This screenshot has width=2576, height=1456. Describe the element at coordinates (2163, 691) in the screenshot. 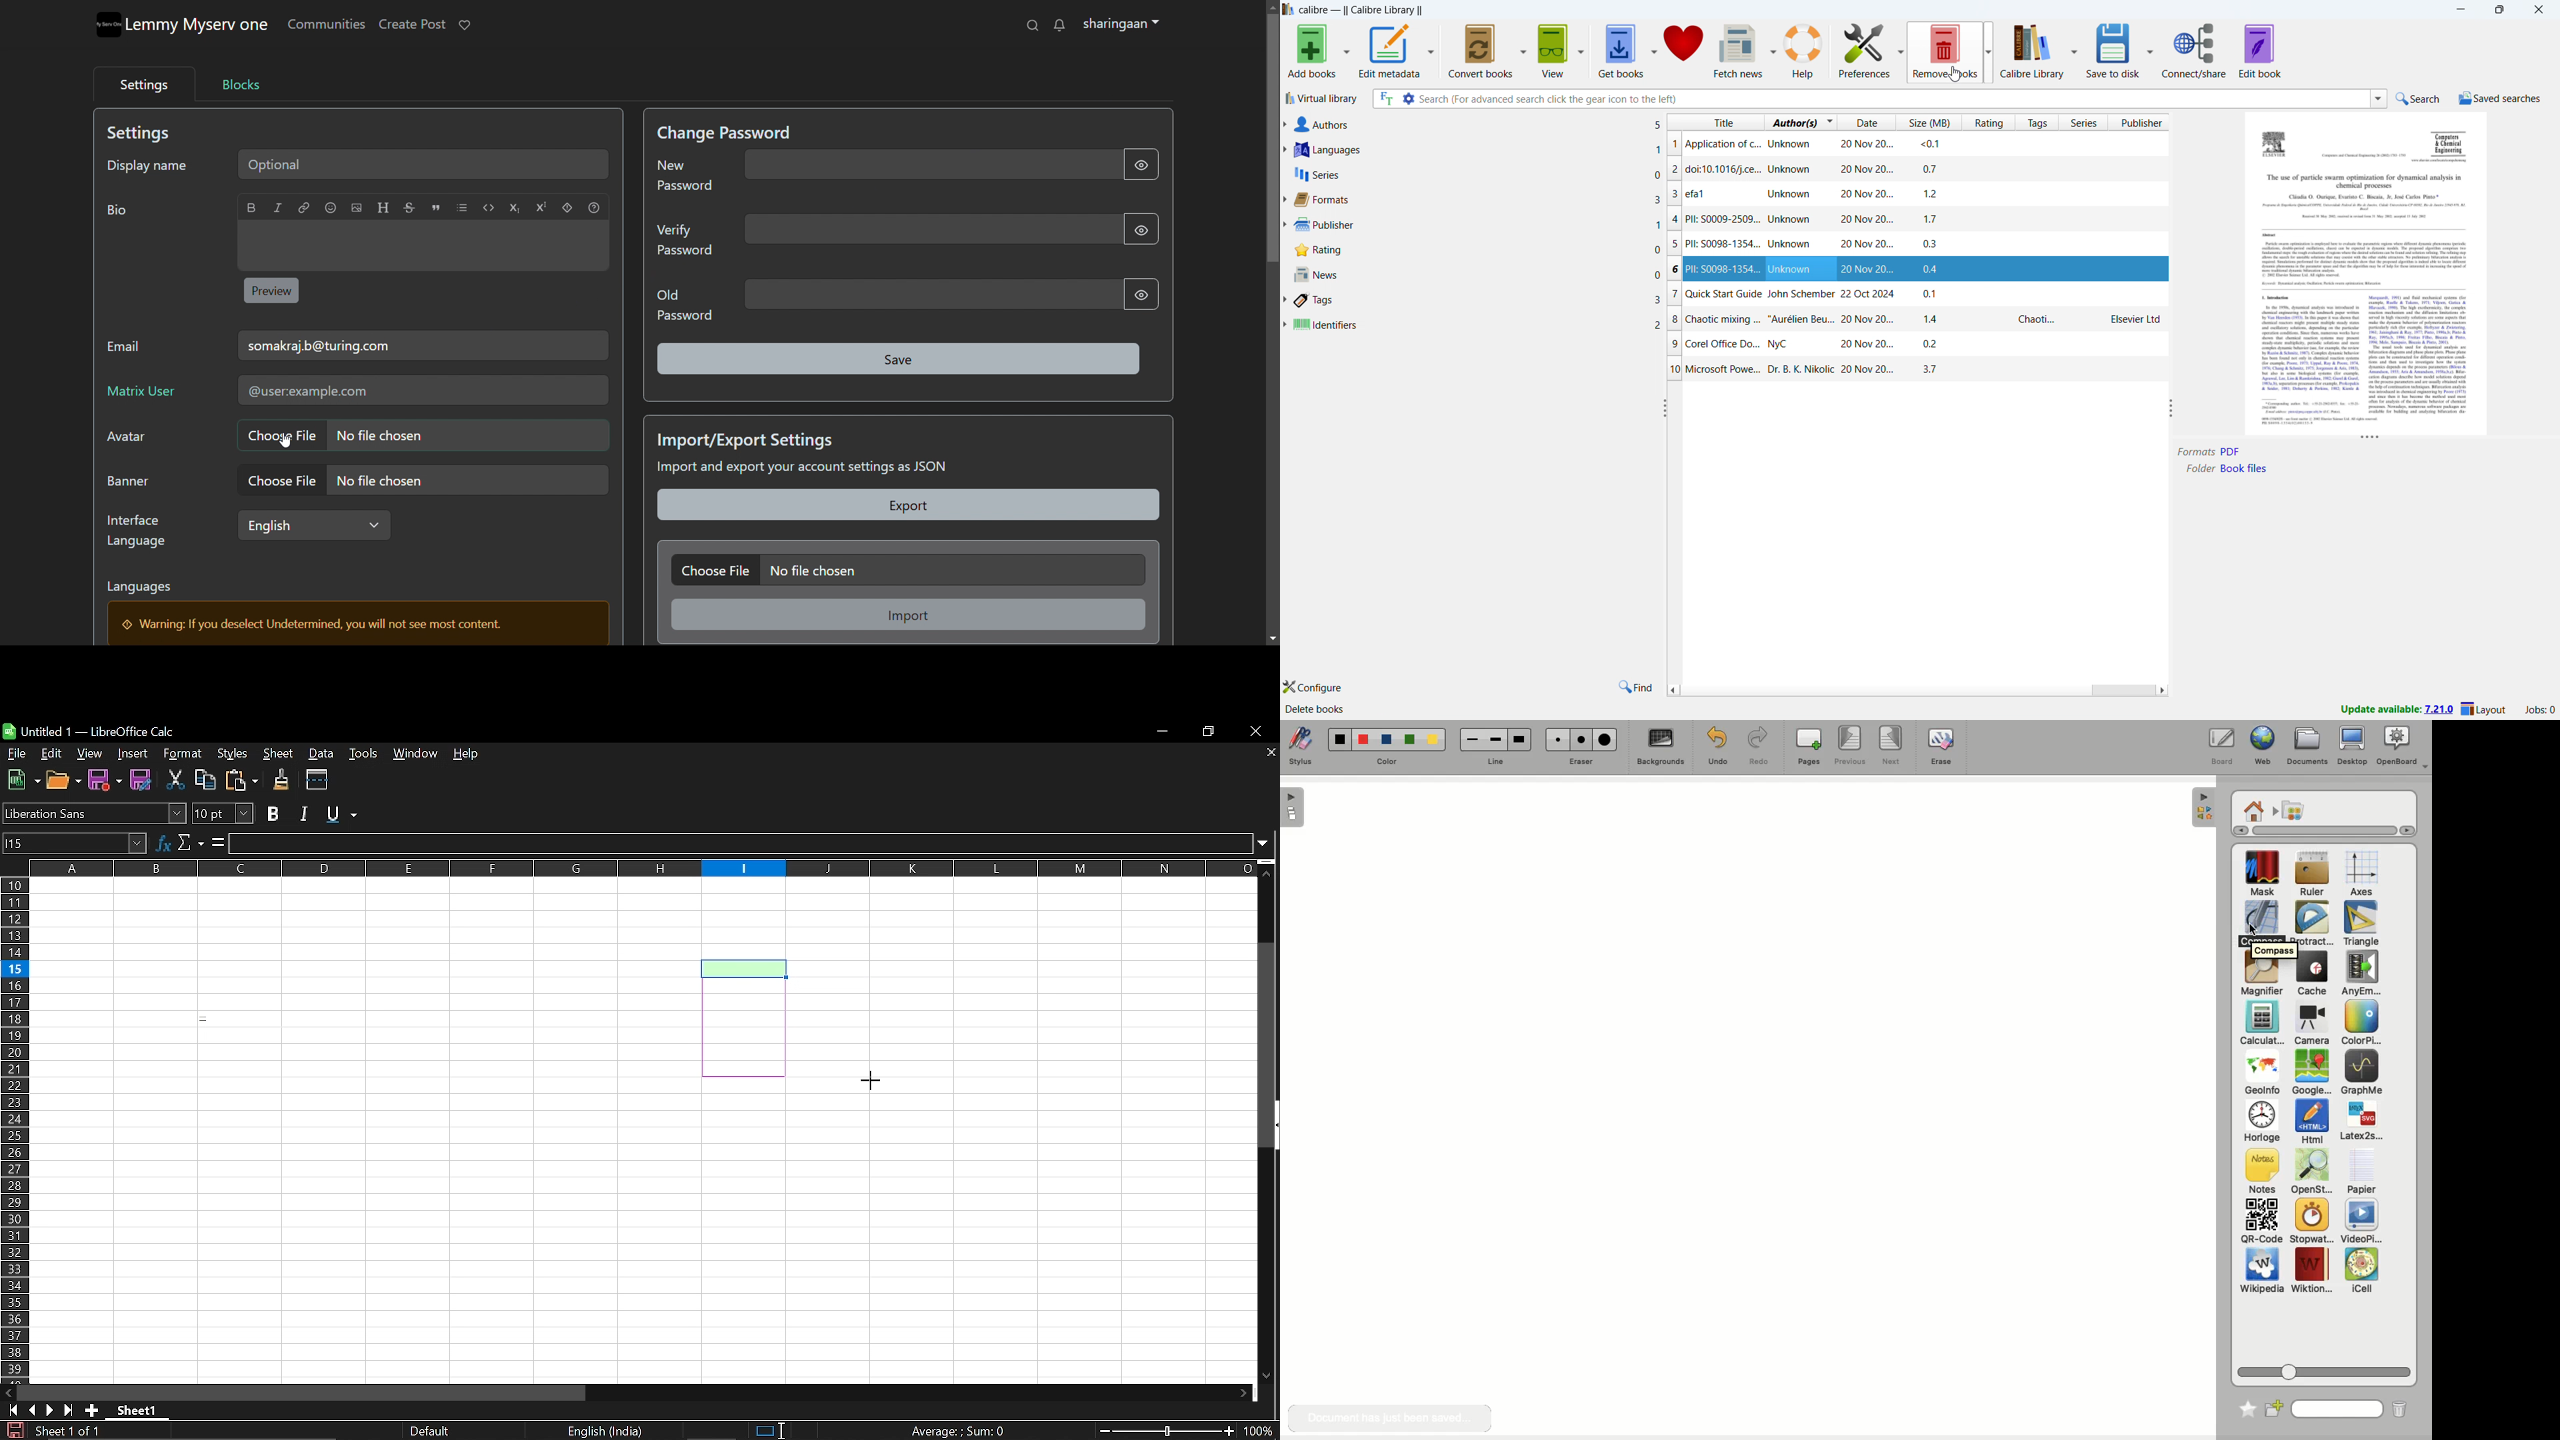

I see `scroll right` at that location.